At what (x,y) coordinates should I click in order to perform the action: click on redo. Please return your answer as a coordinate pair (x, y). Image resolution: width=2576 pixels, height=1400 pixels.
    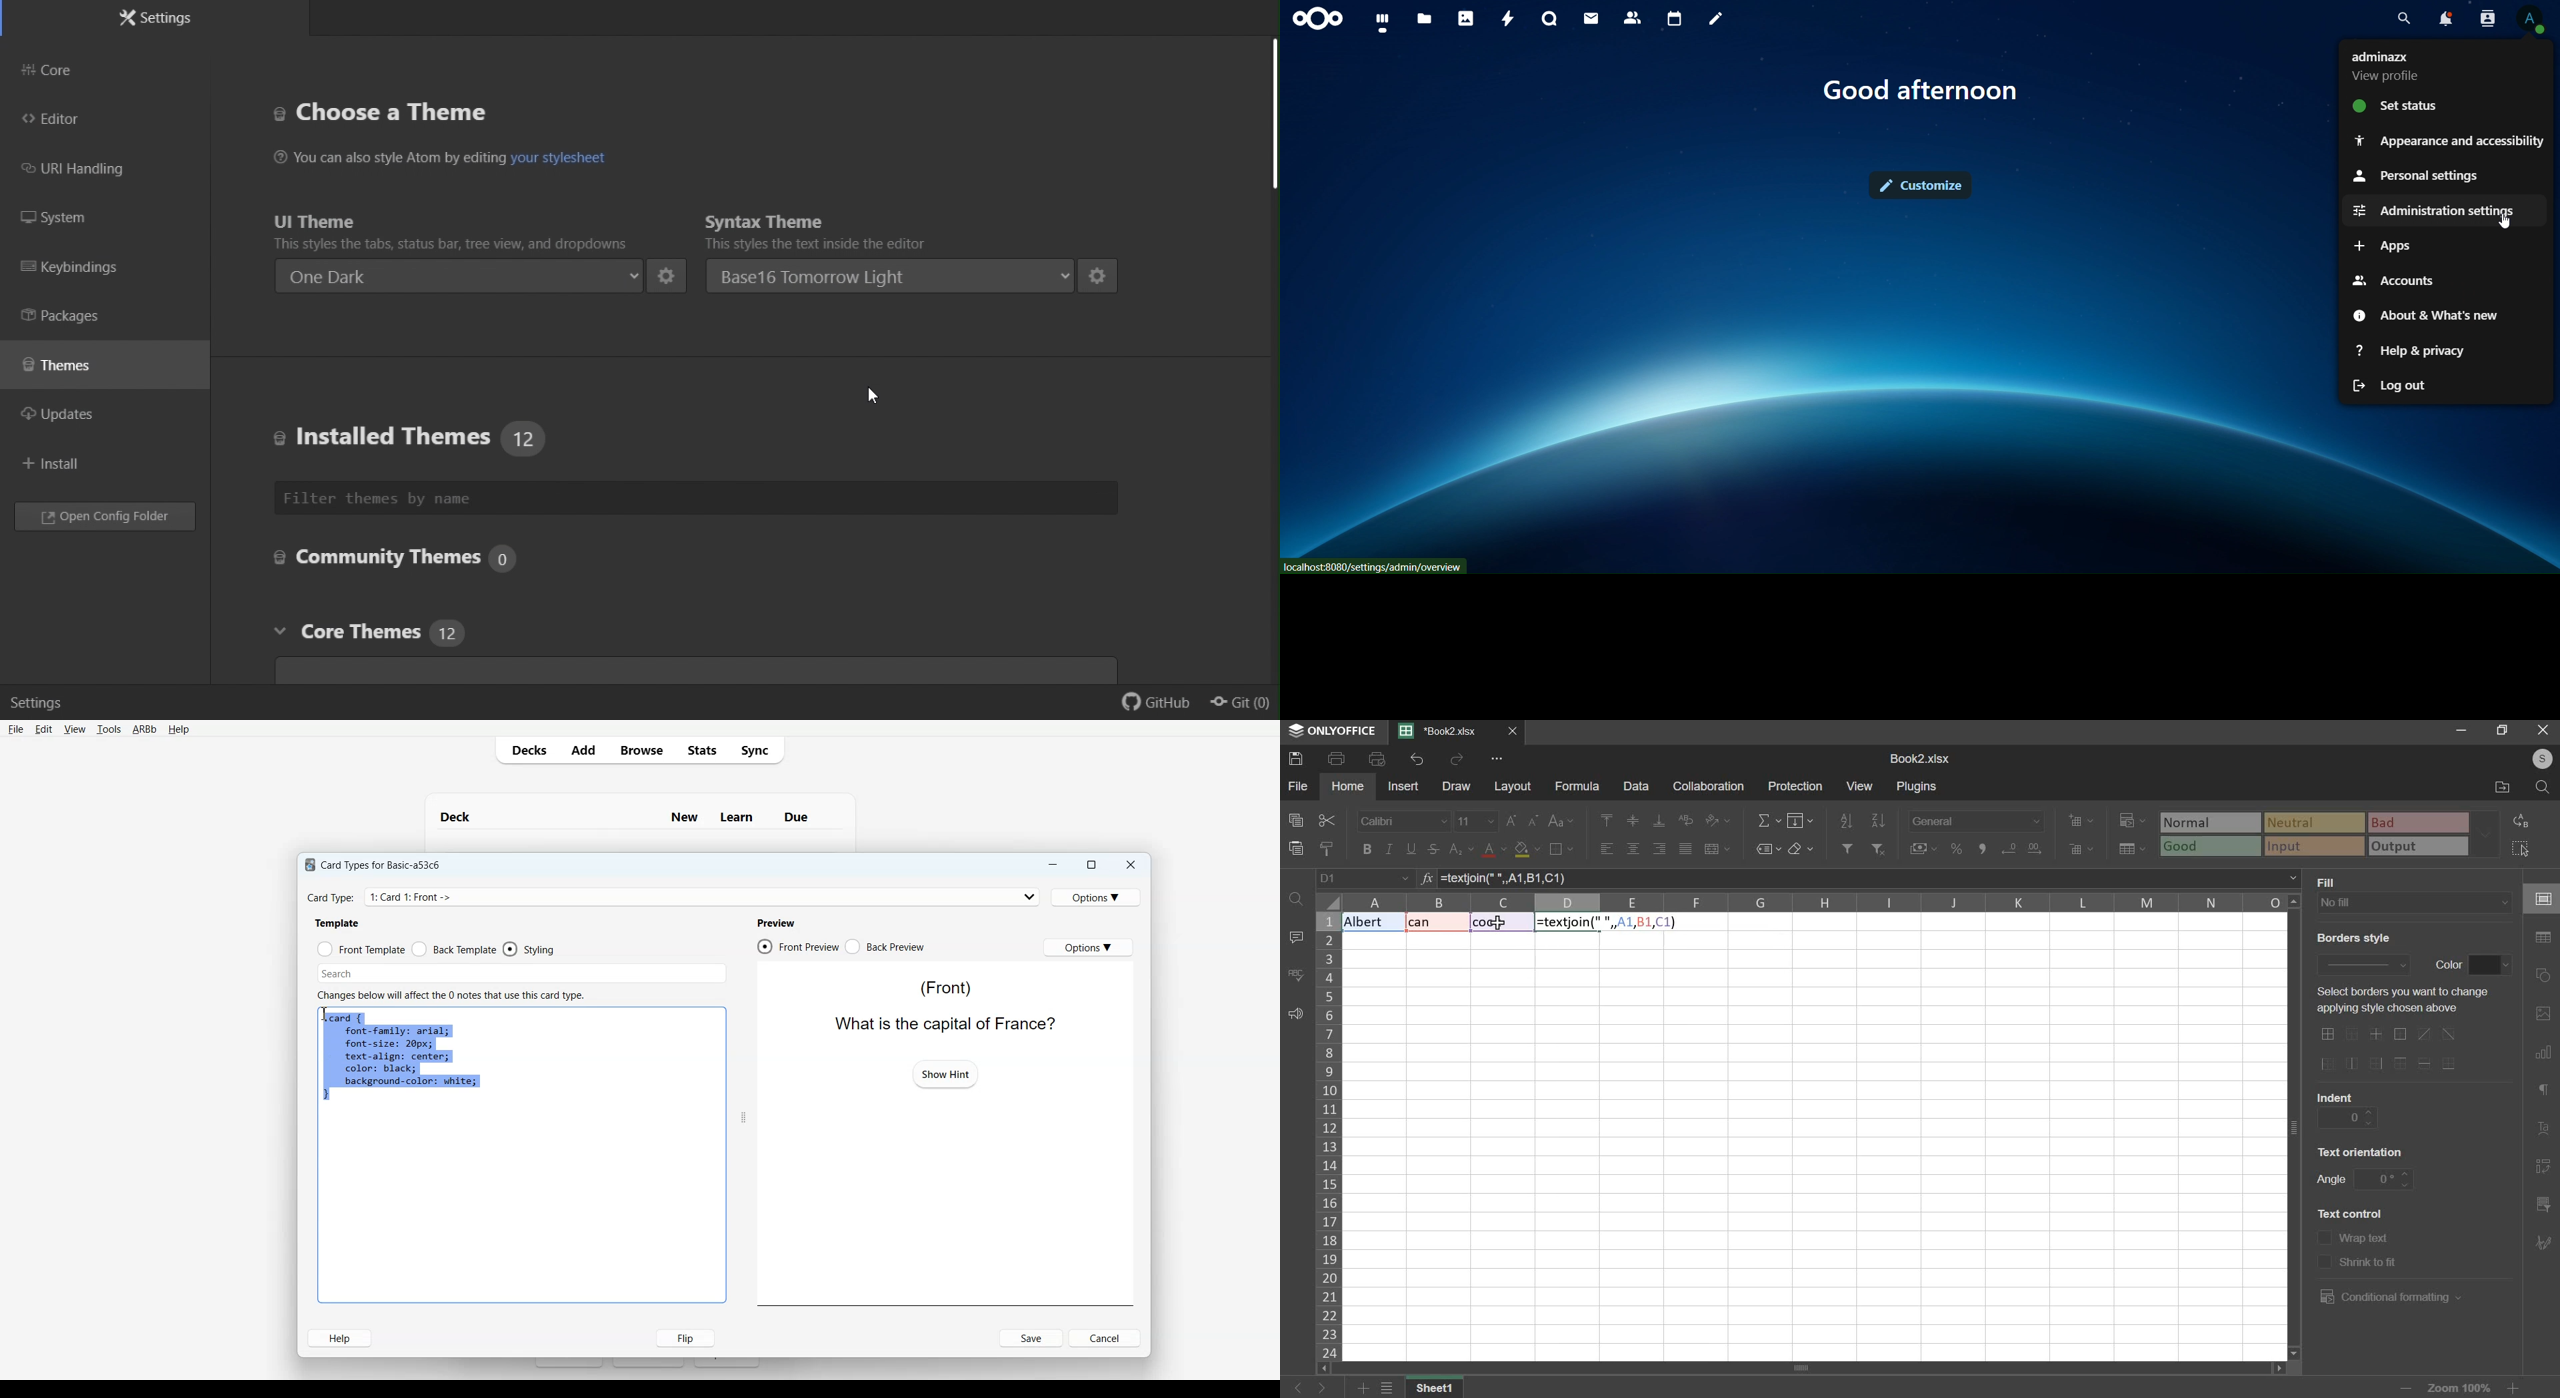
    Looking at the image, I should click on (1458, 760).